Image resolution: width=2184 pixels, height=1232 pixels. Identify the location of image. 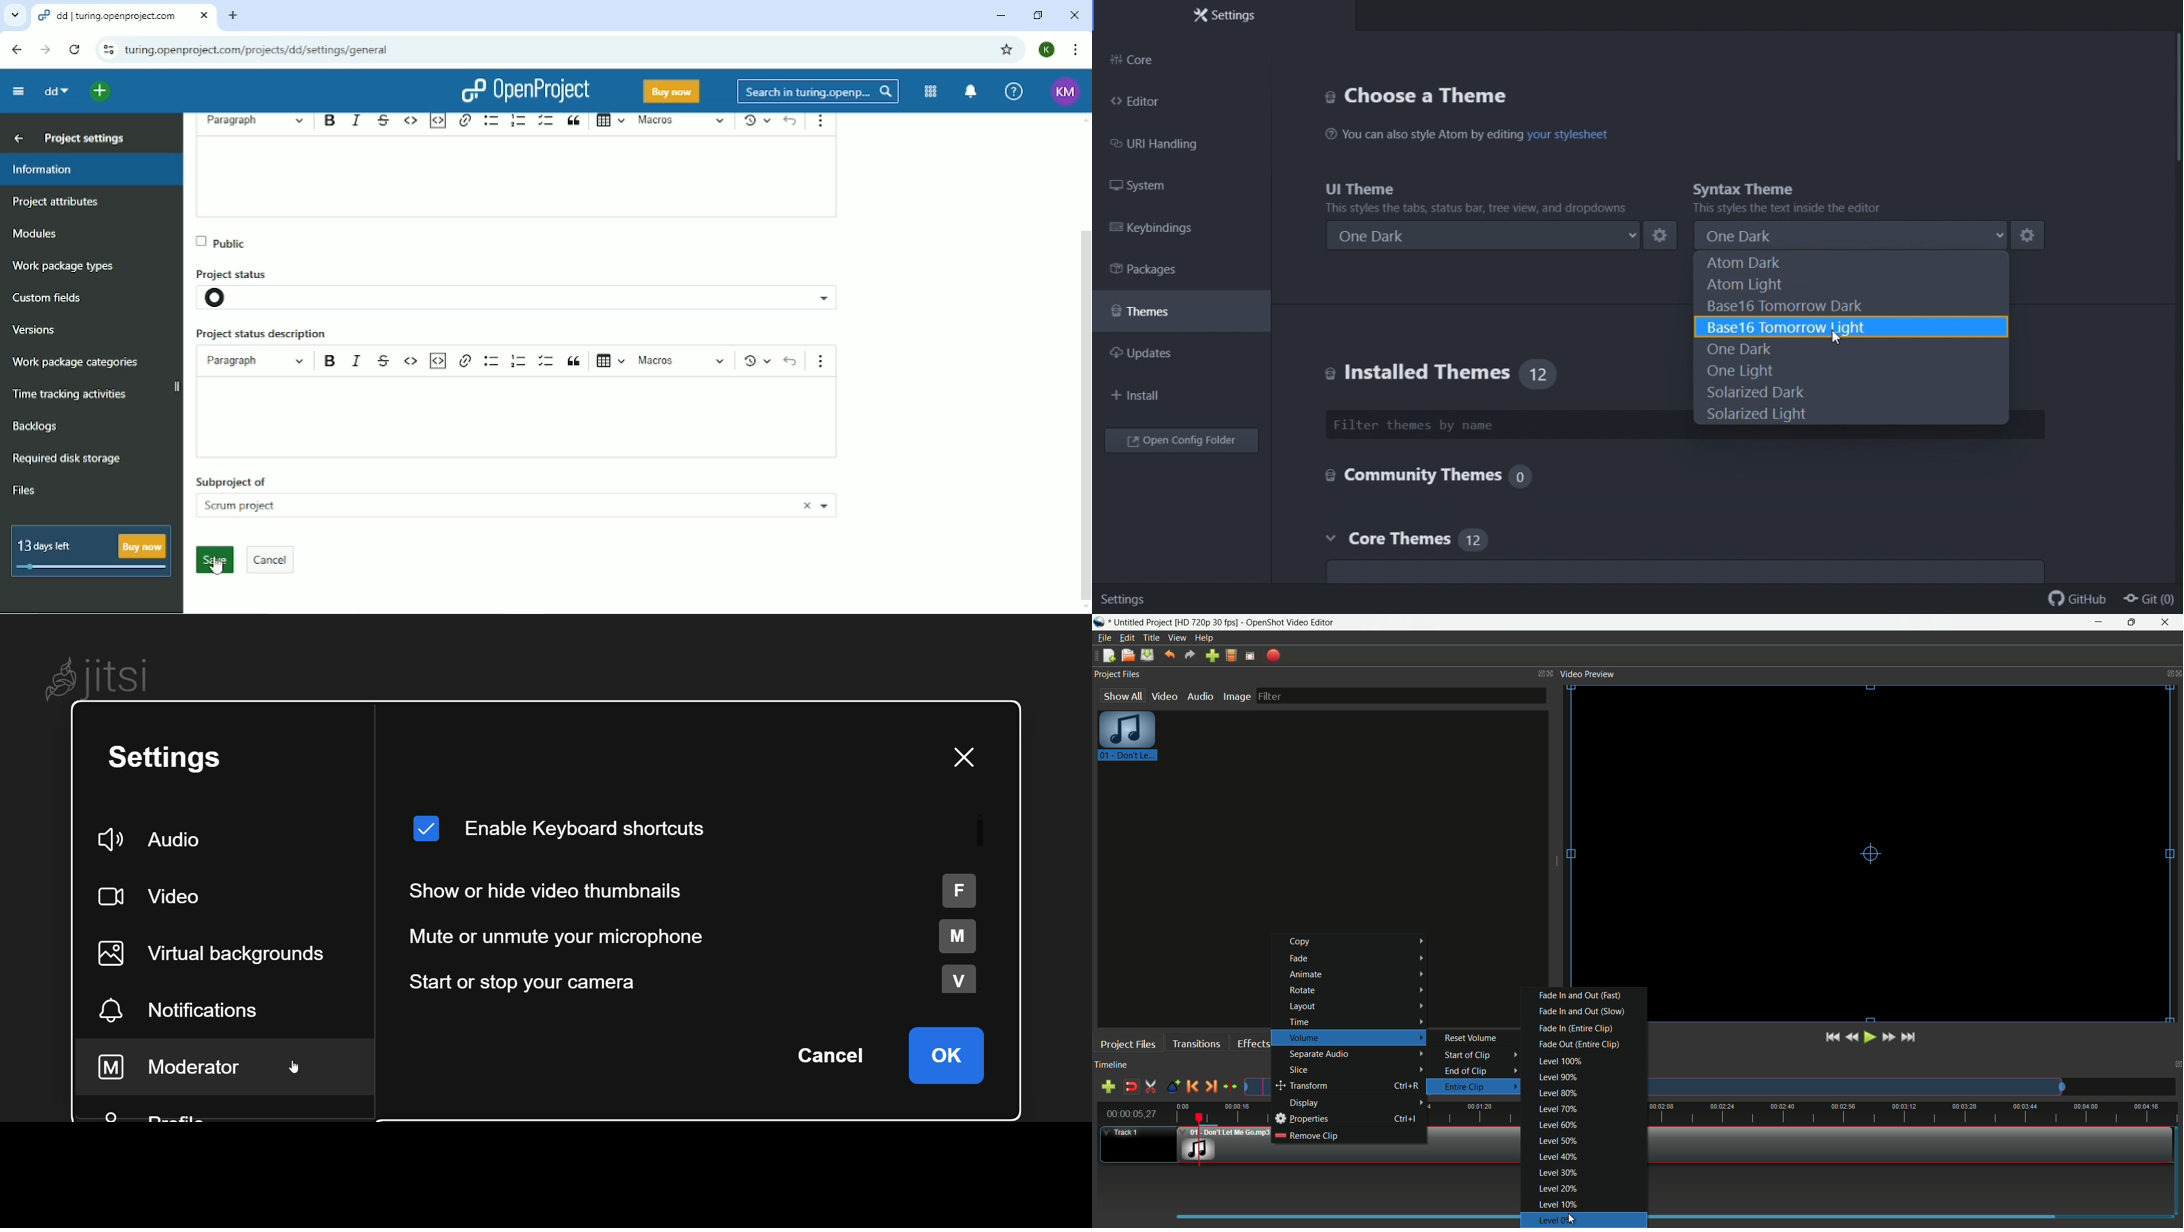
(1237, 696).